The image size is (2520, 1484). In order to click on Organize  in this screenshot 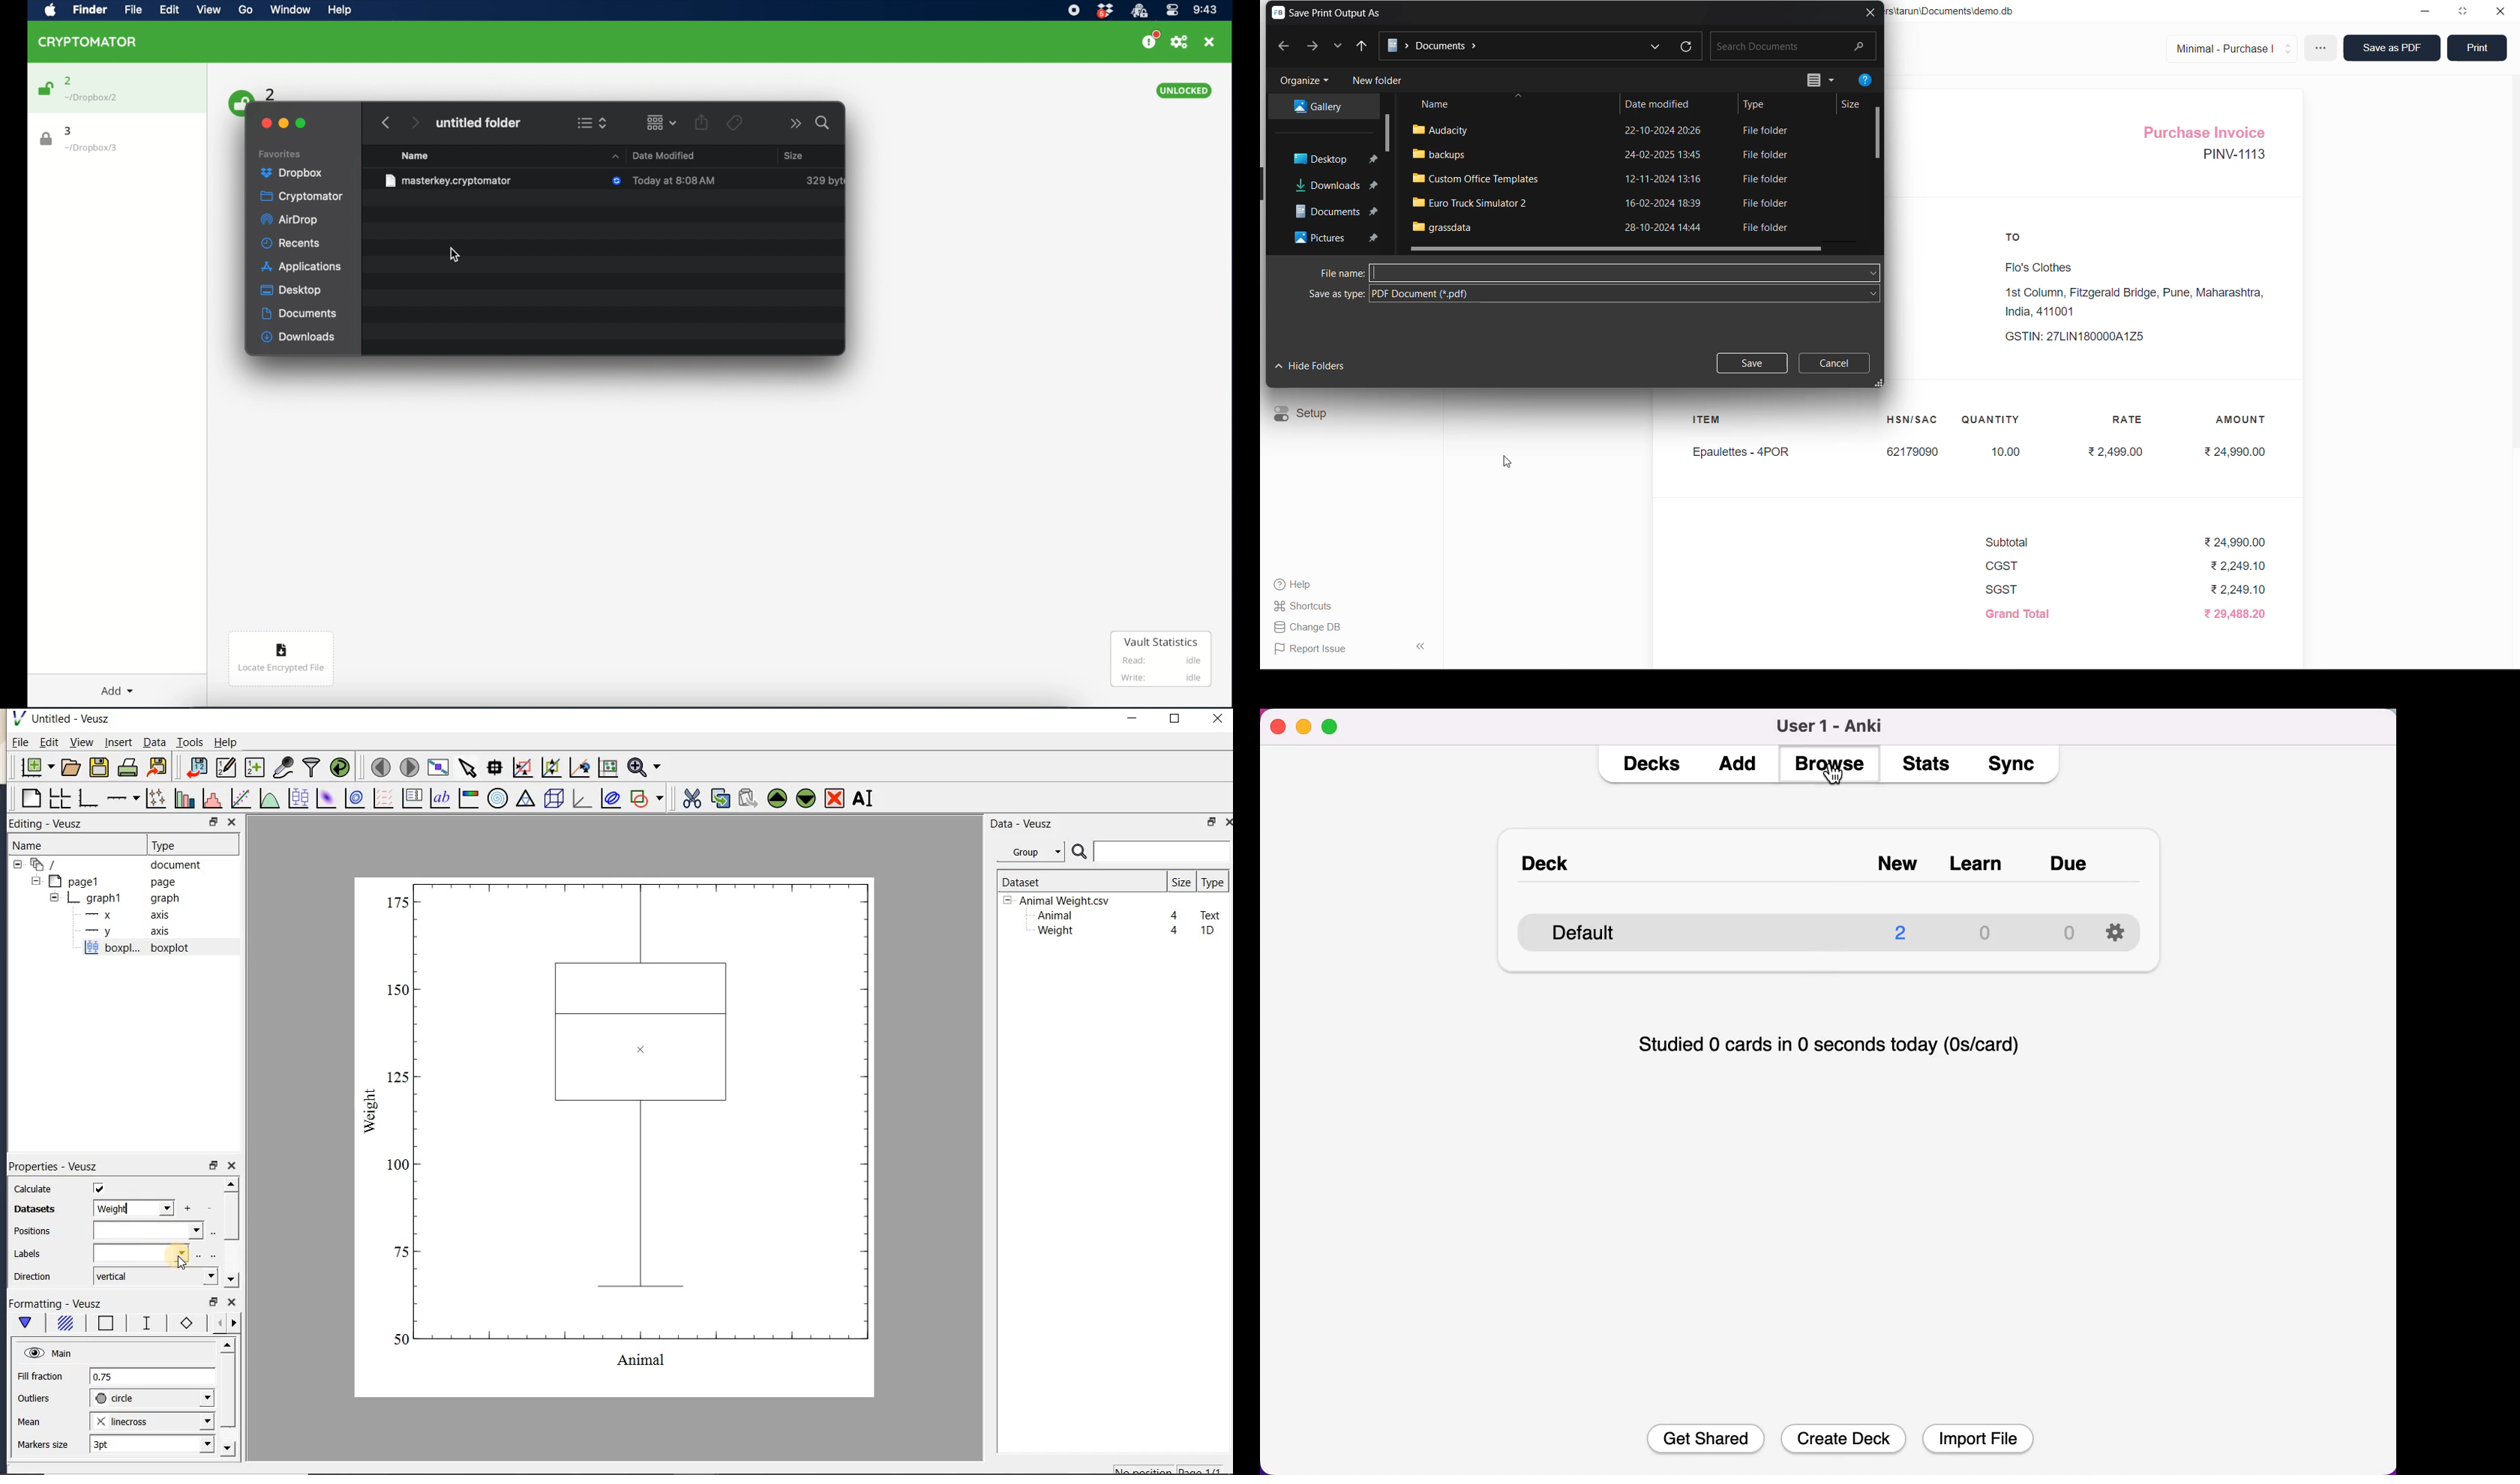, I will do `click(1303, 82)`.